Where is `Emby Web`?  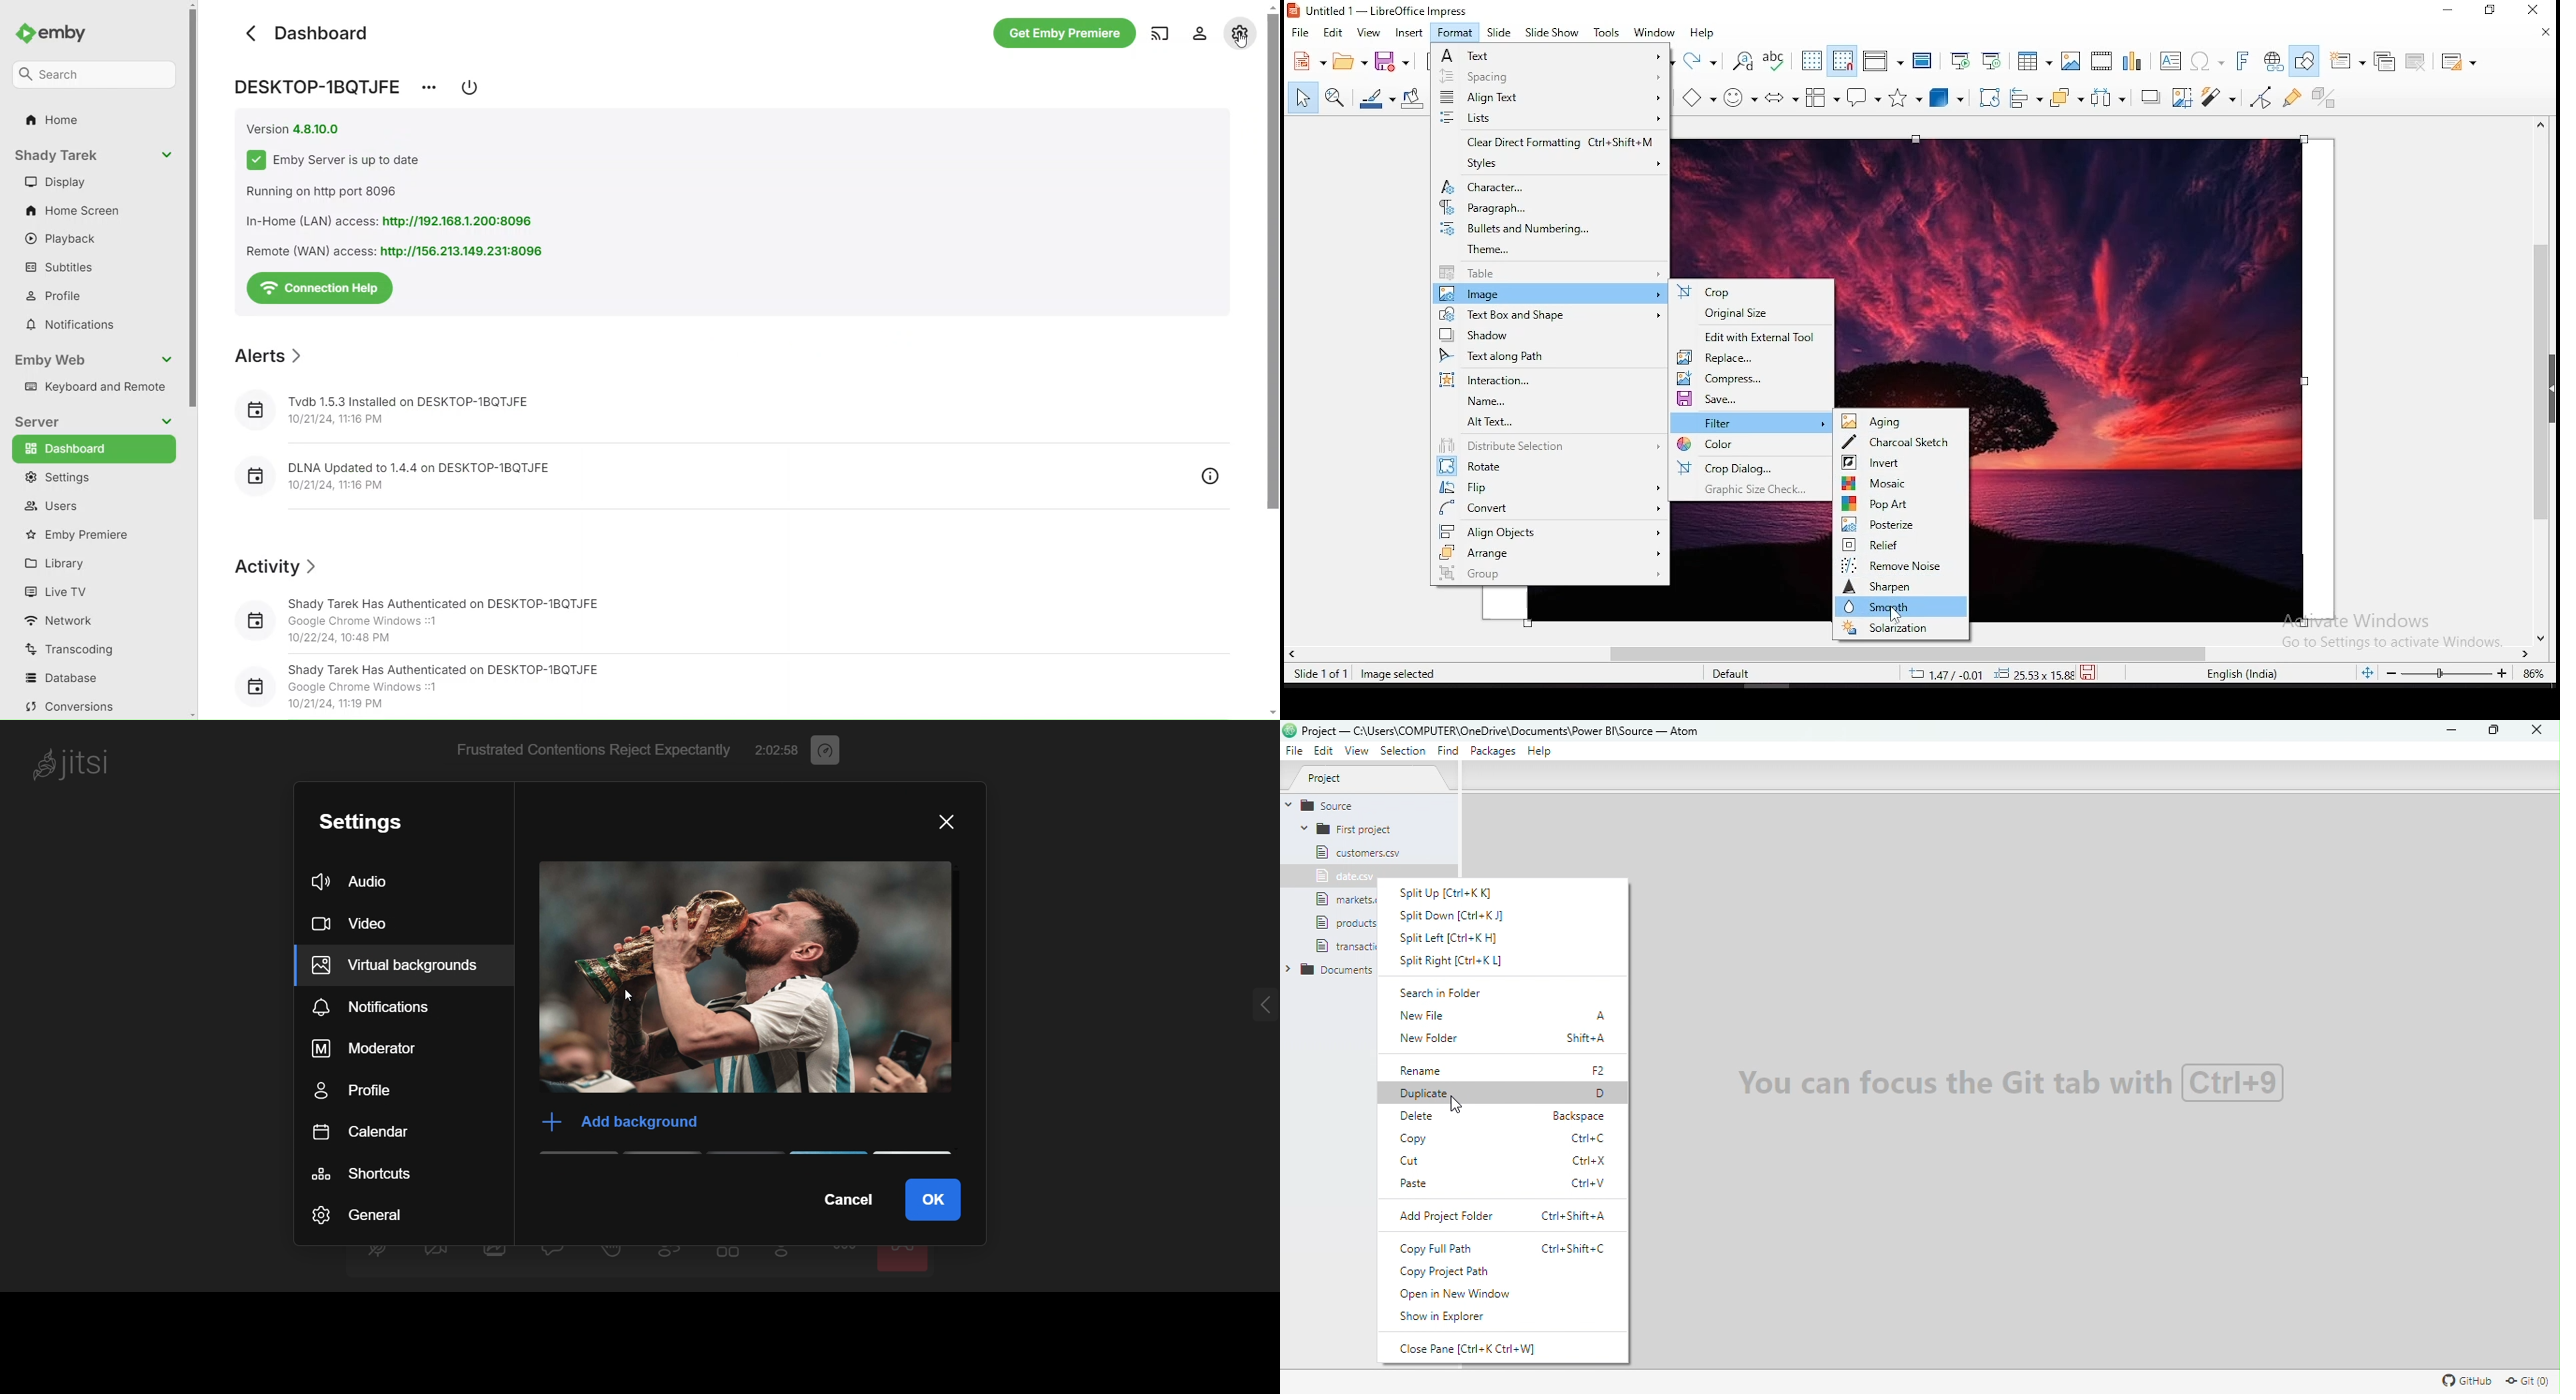
Emby Web is located at coordinates (95, 359).